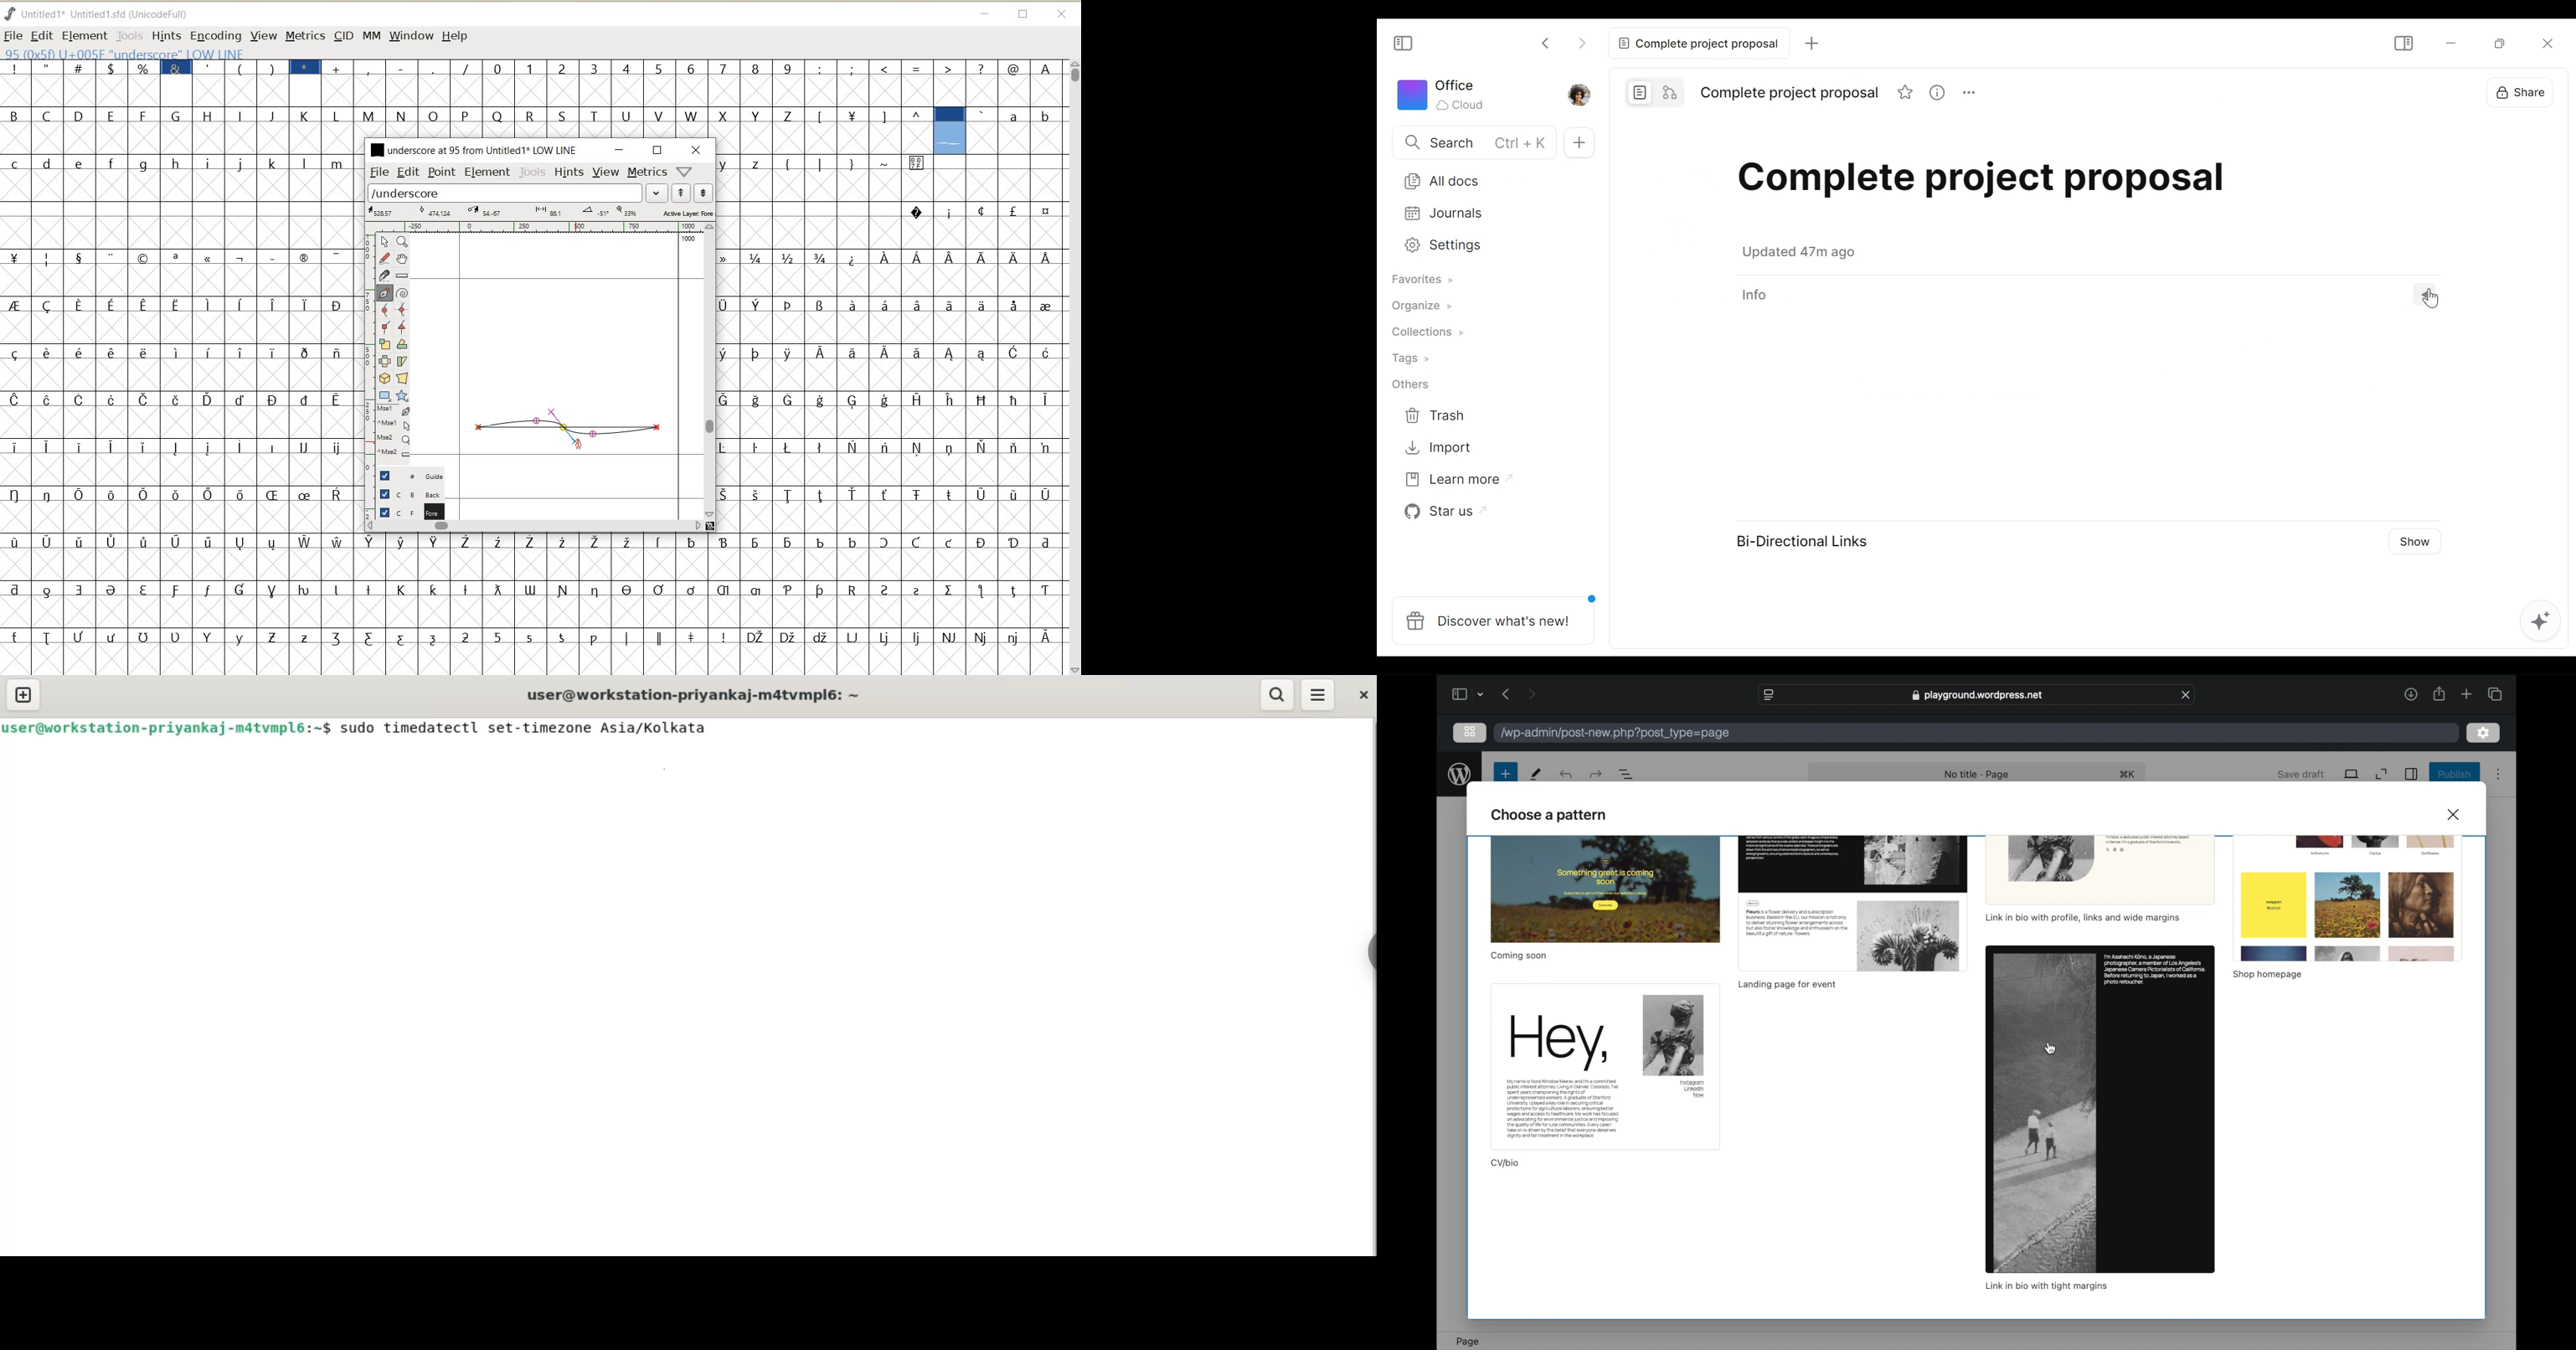 The image size is (2576, 1372). What do you see at coordinates (128, 35) in the screenshot?
I see `TOOLS` at bounding box center [128, 35].